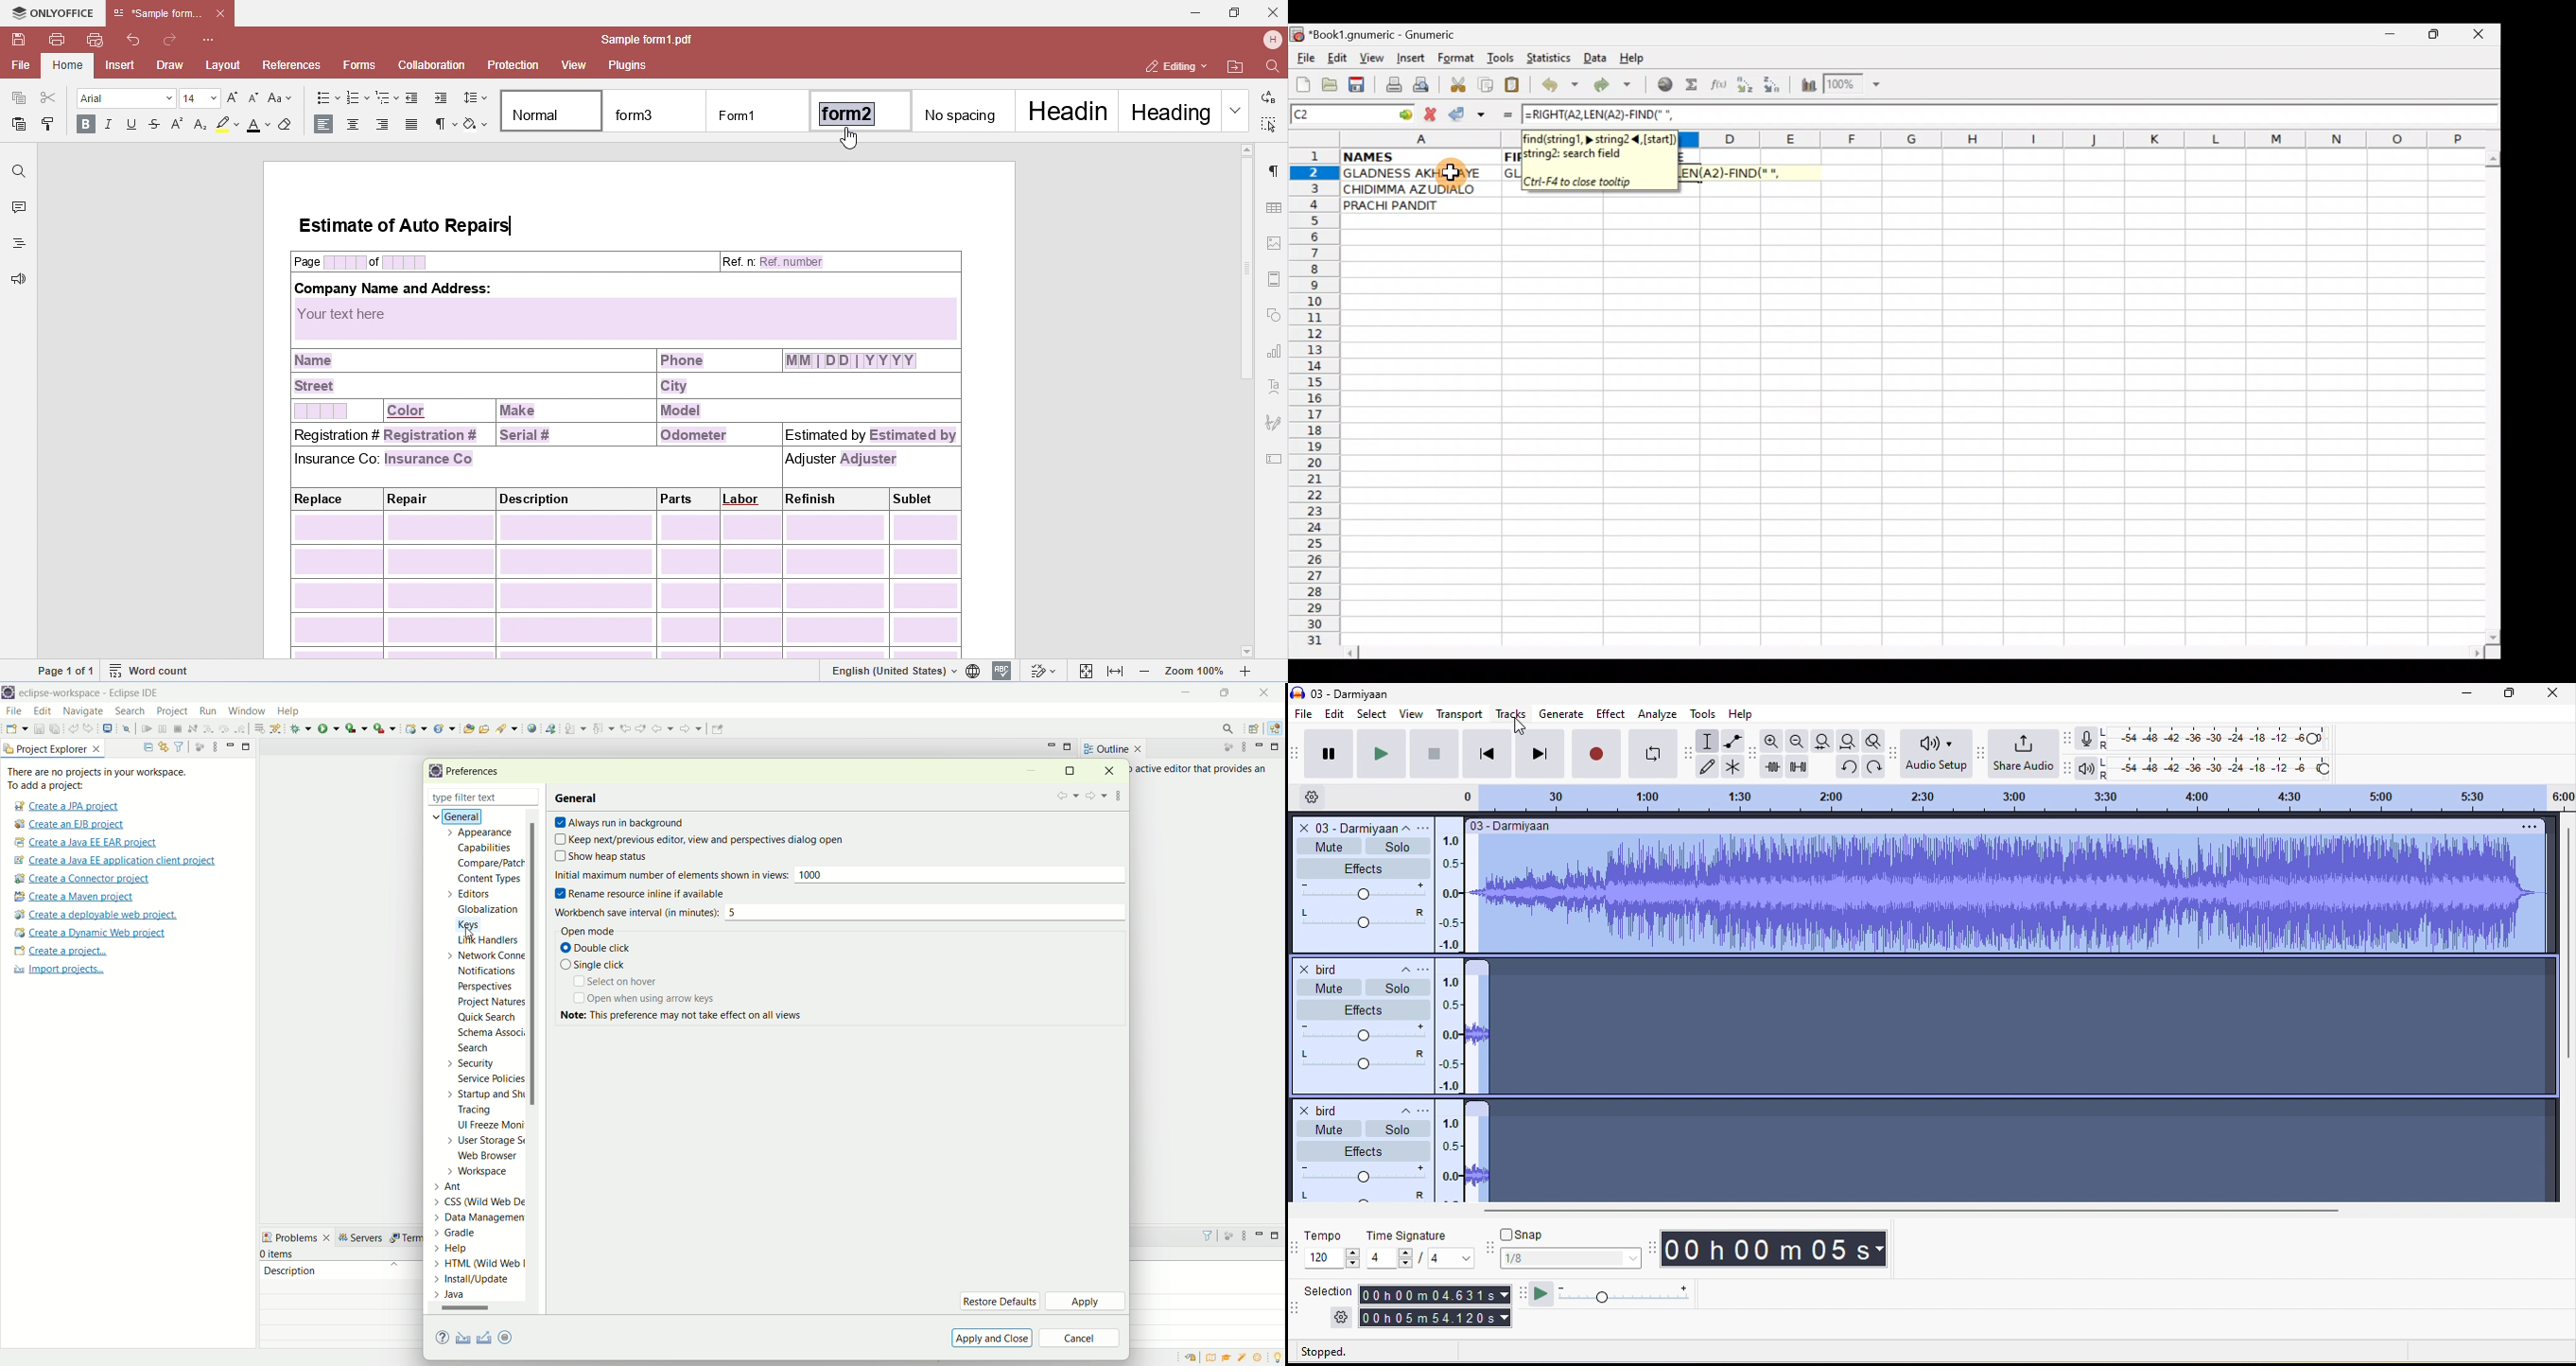  Describe the element at coordinates (1486, 753) in the screenshot. I see `skip to start` at that location.